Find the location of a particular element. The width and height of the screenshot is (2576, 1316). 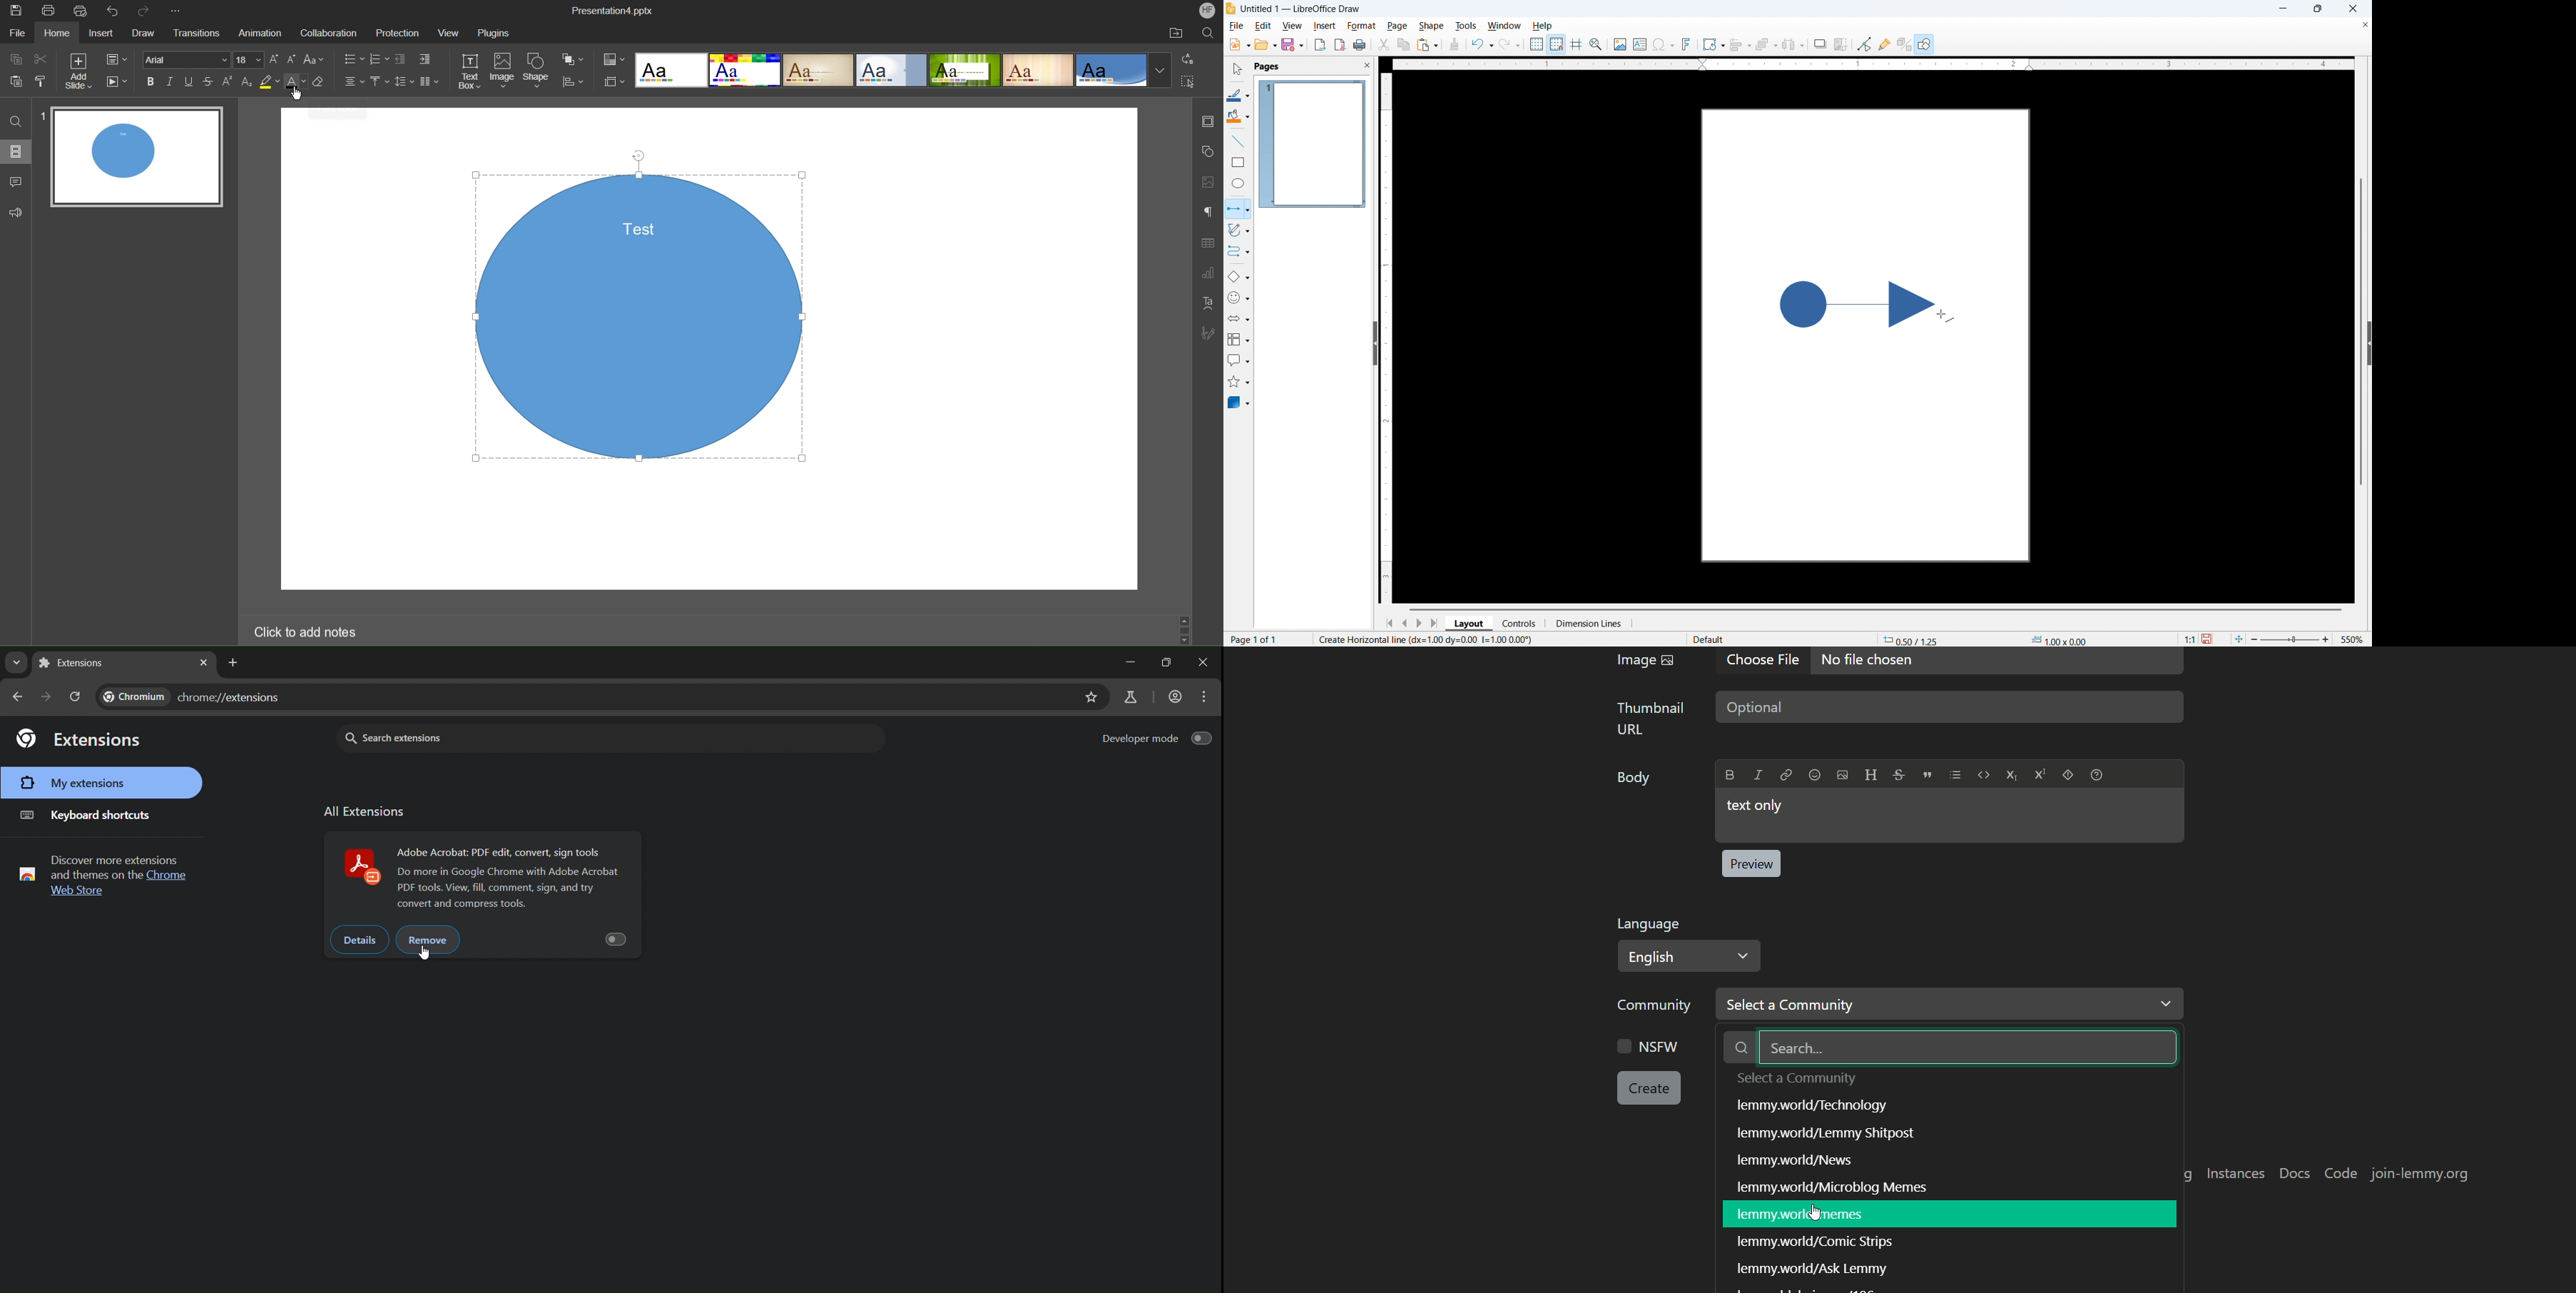

Slide Settings is located at coordinates (1209, 120).